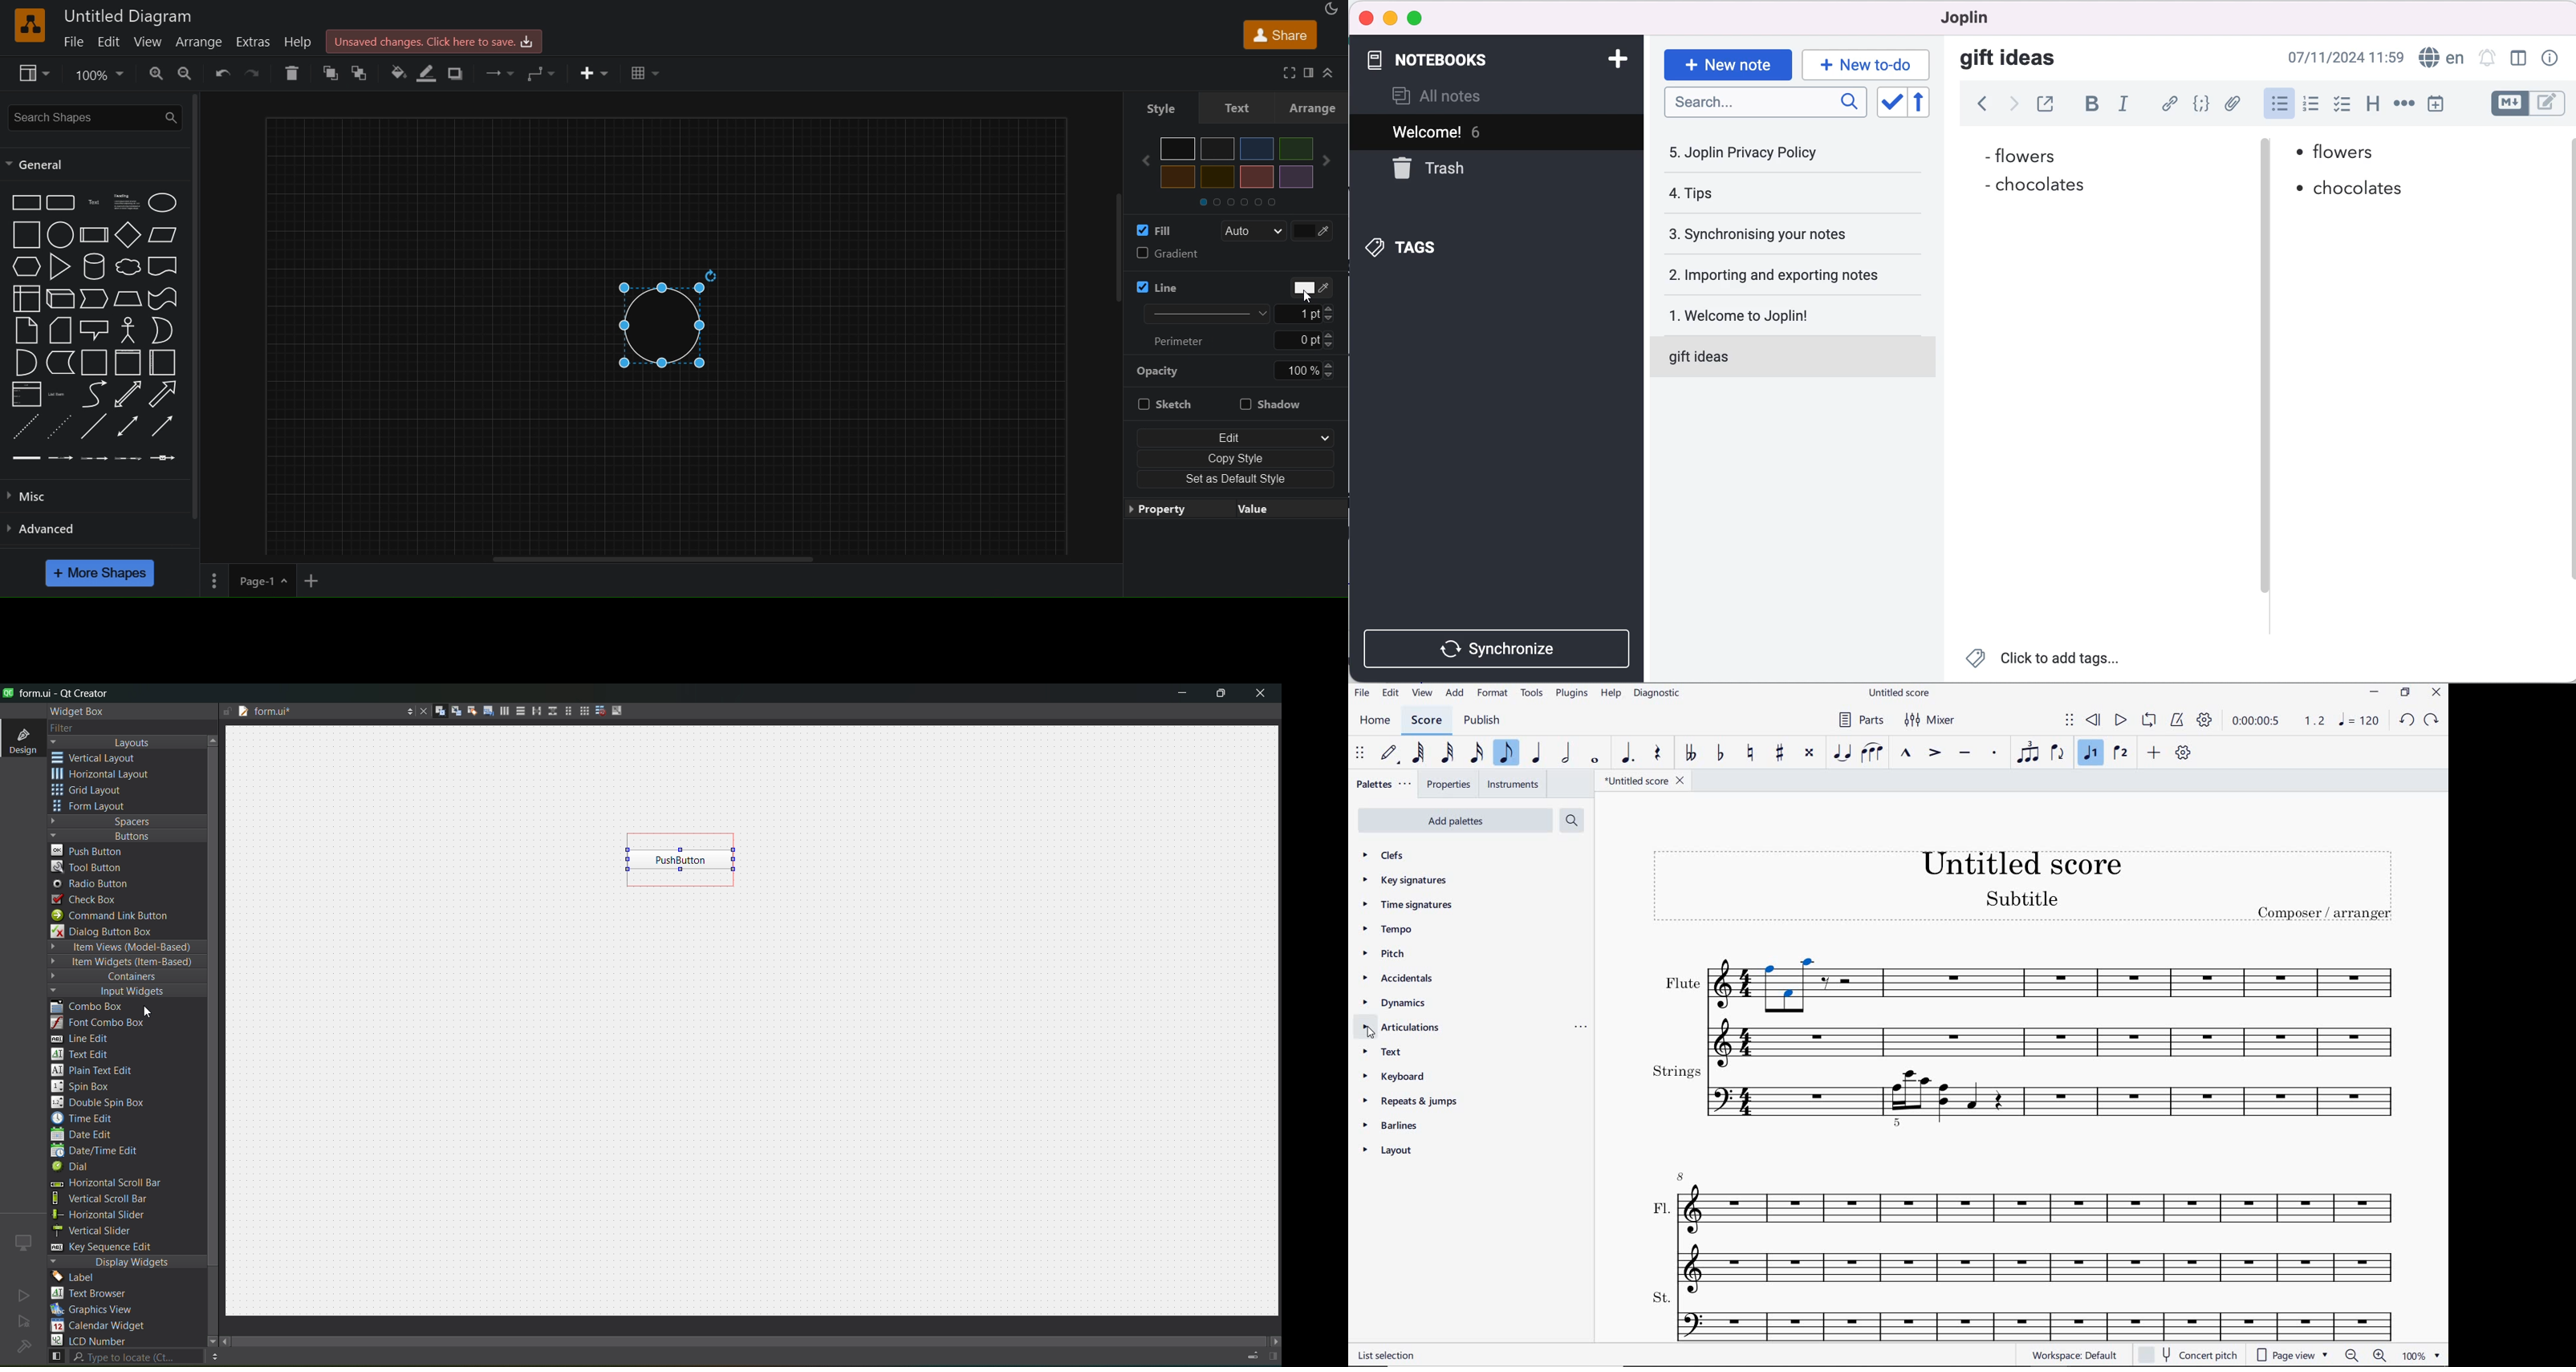 This screenshot has width=2576, height=1372. Describe the element at coordinates (95, 884) in the screenshot. I see `radio` at that location.